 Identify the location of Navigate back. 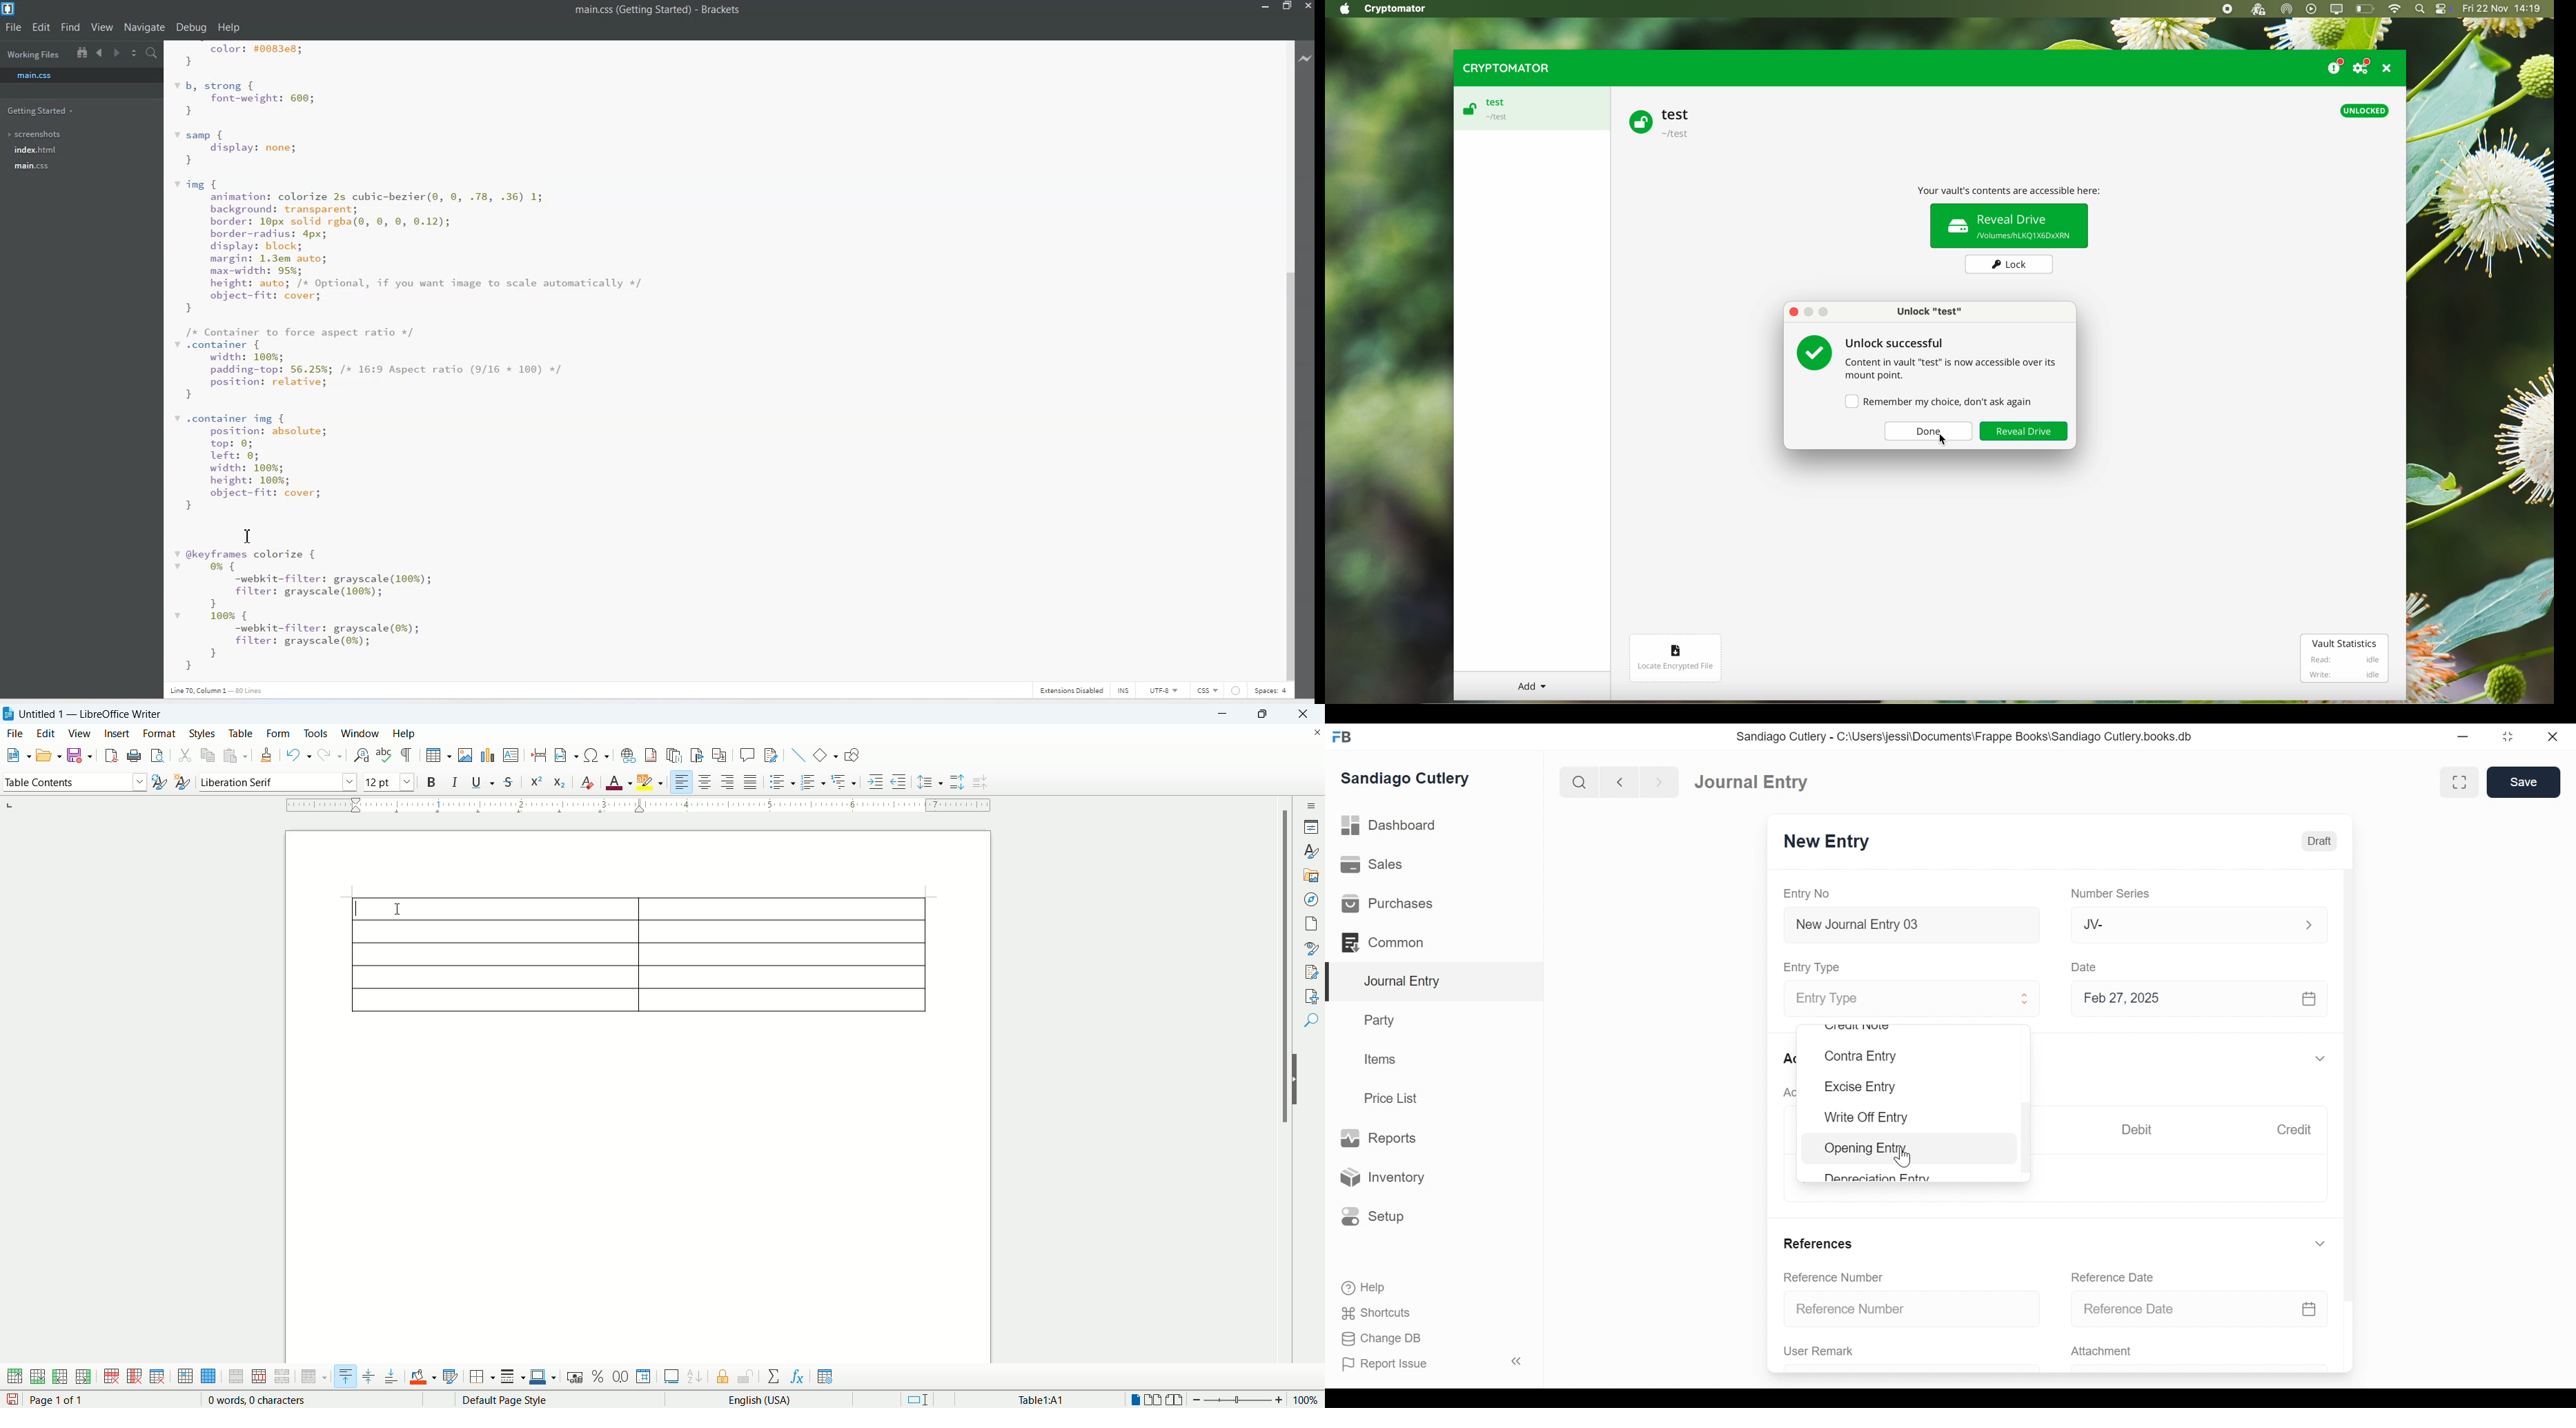
(1618, 782).